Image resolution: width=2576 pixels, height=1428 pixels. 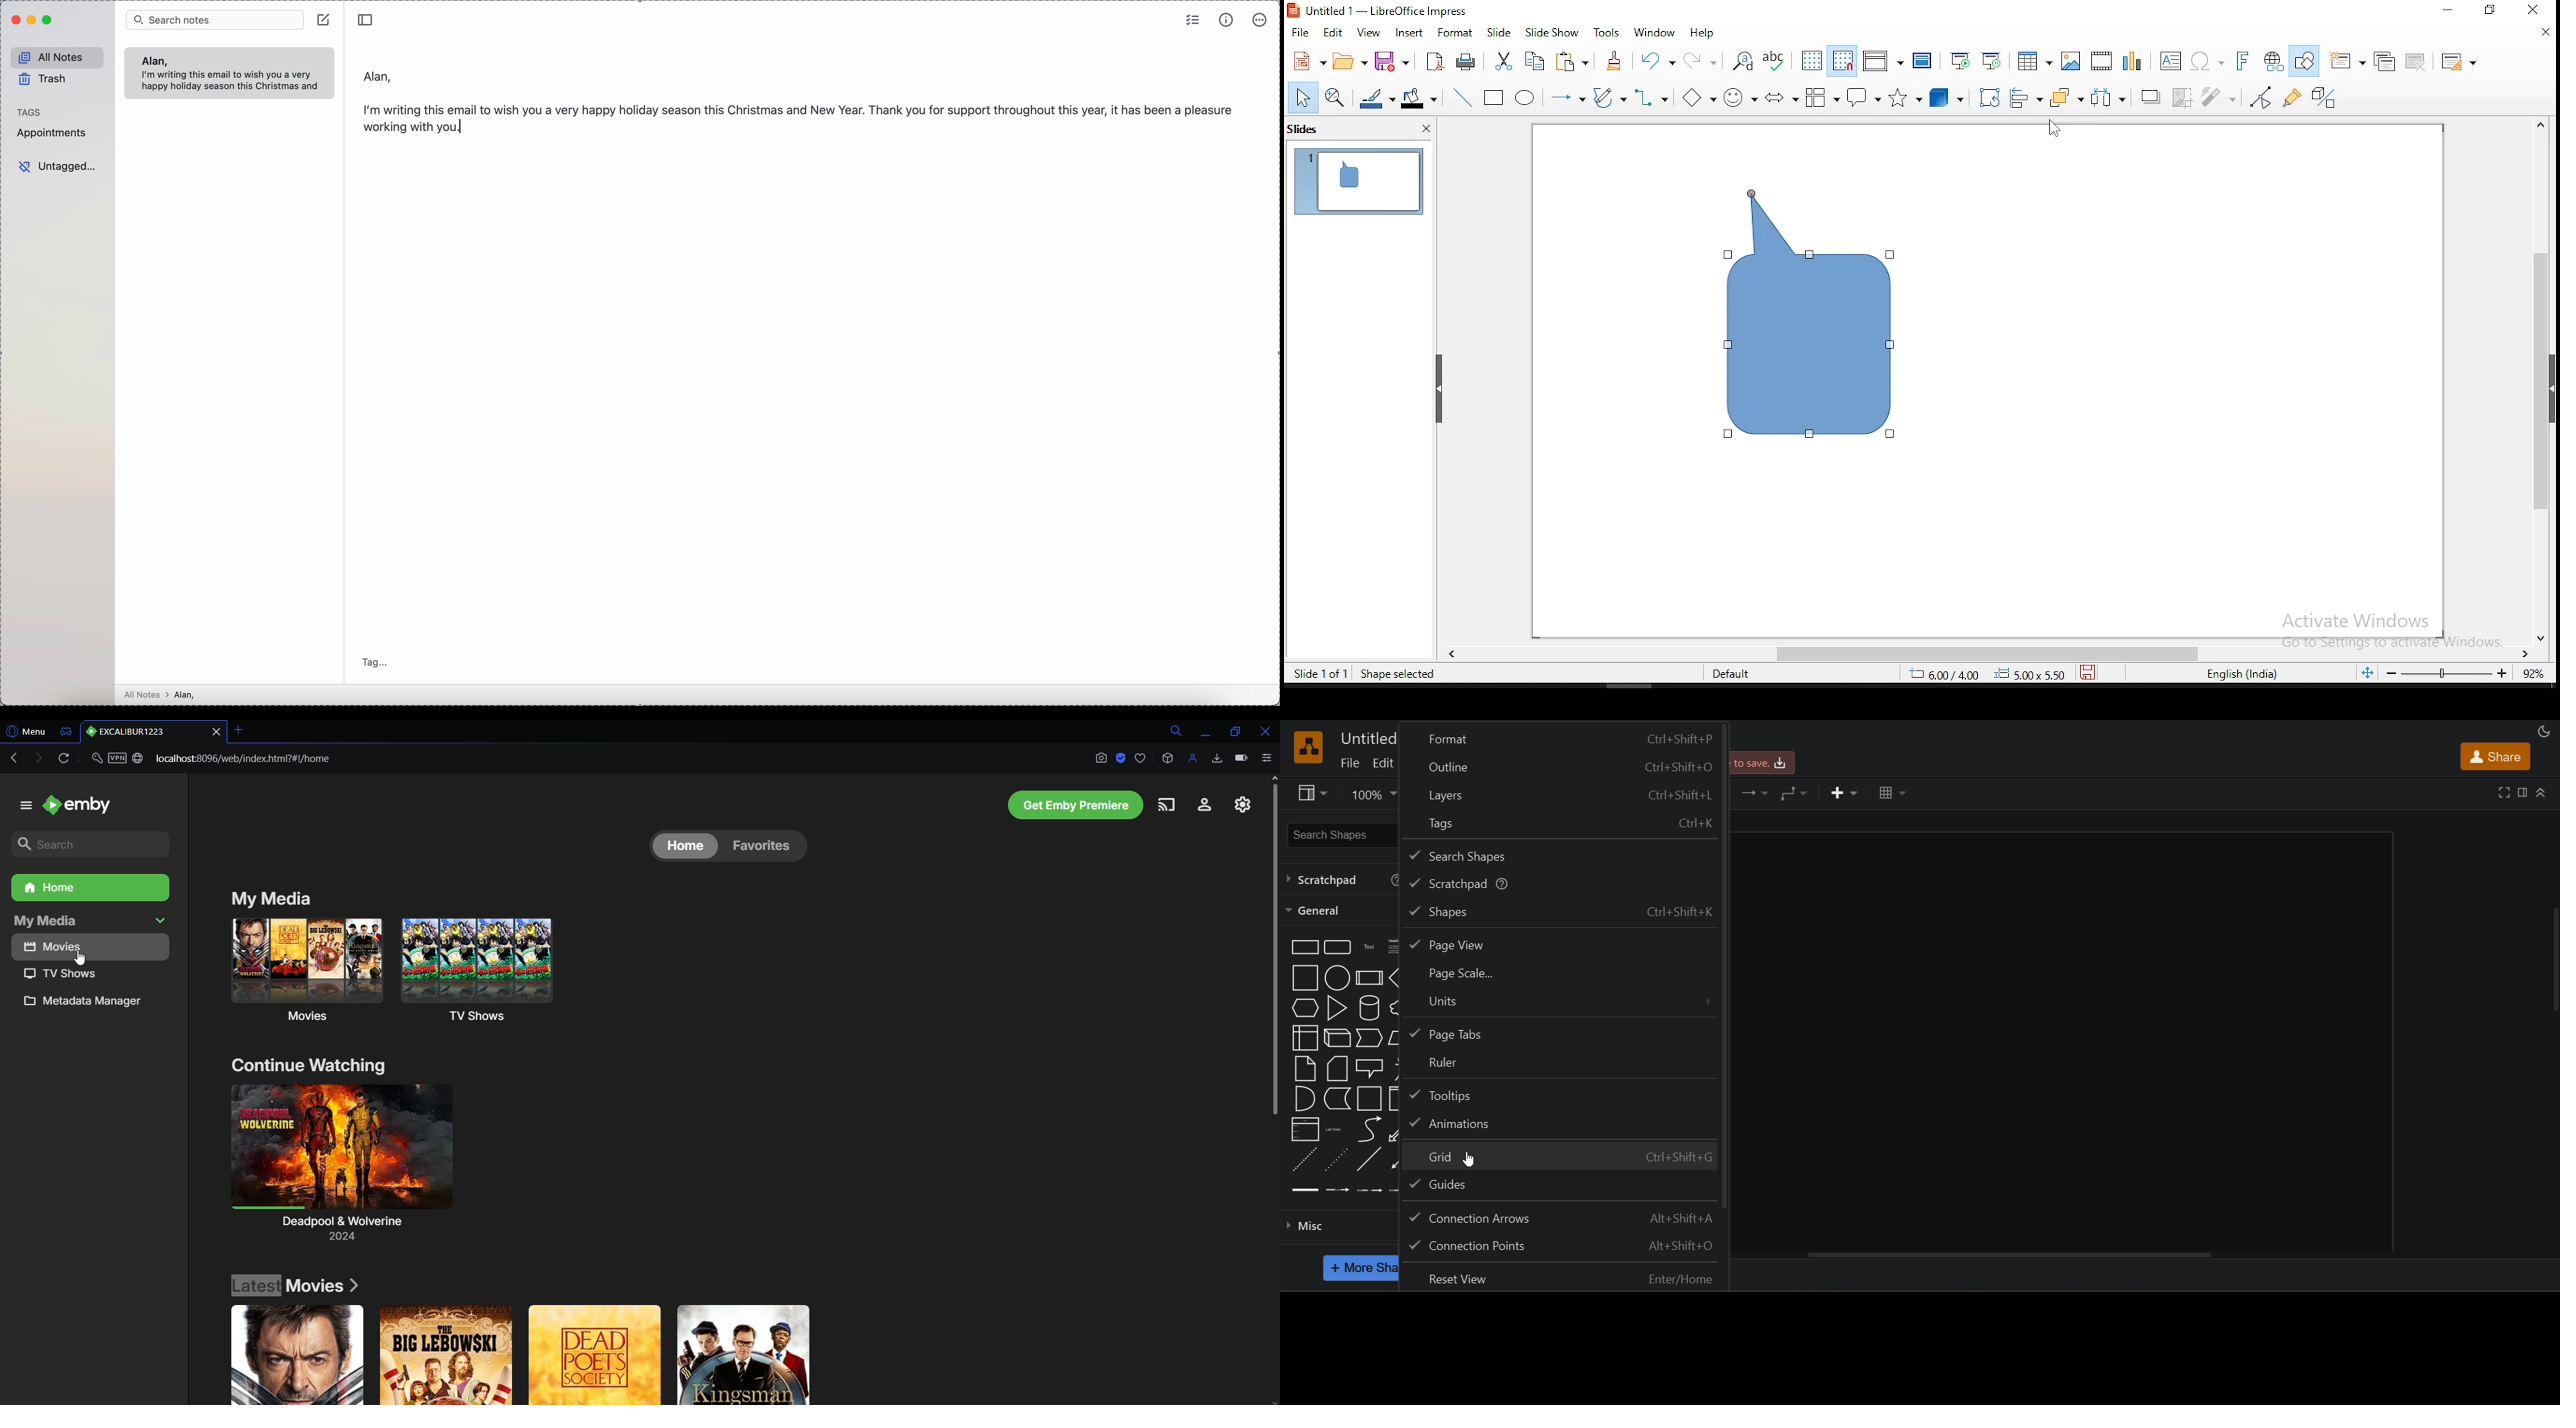 What do you see at coordinates (325, 19) in the screenshot?
I see `create note` at bounding box center [325, 19].